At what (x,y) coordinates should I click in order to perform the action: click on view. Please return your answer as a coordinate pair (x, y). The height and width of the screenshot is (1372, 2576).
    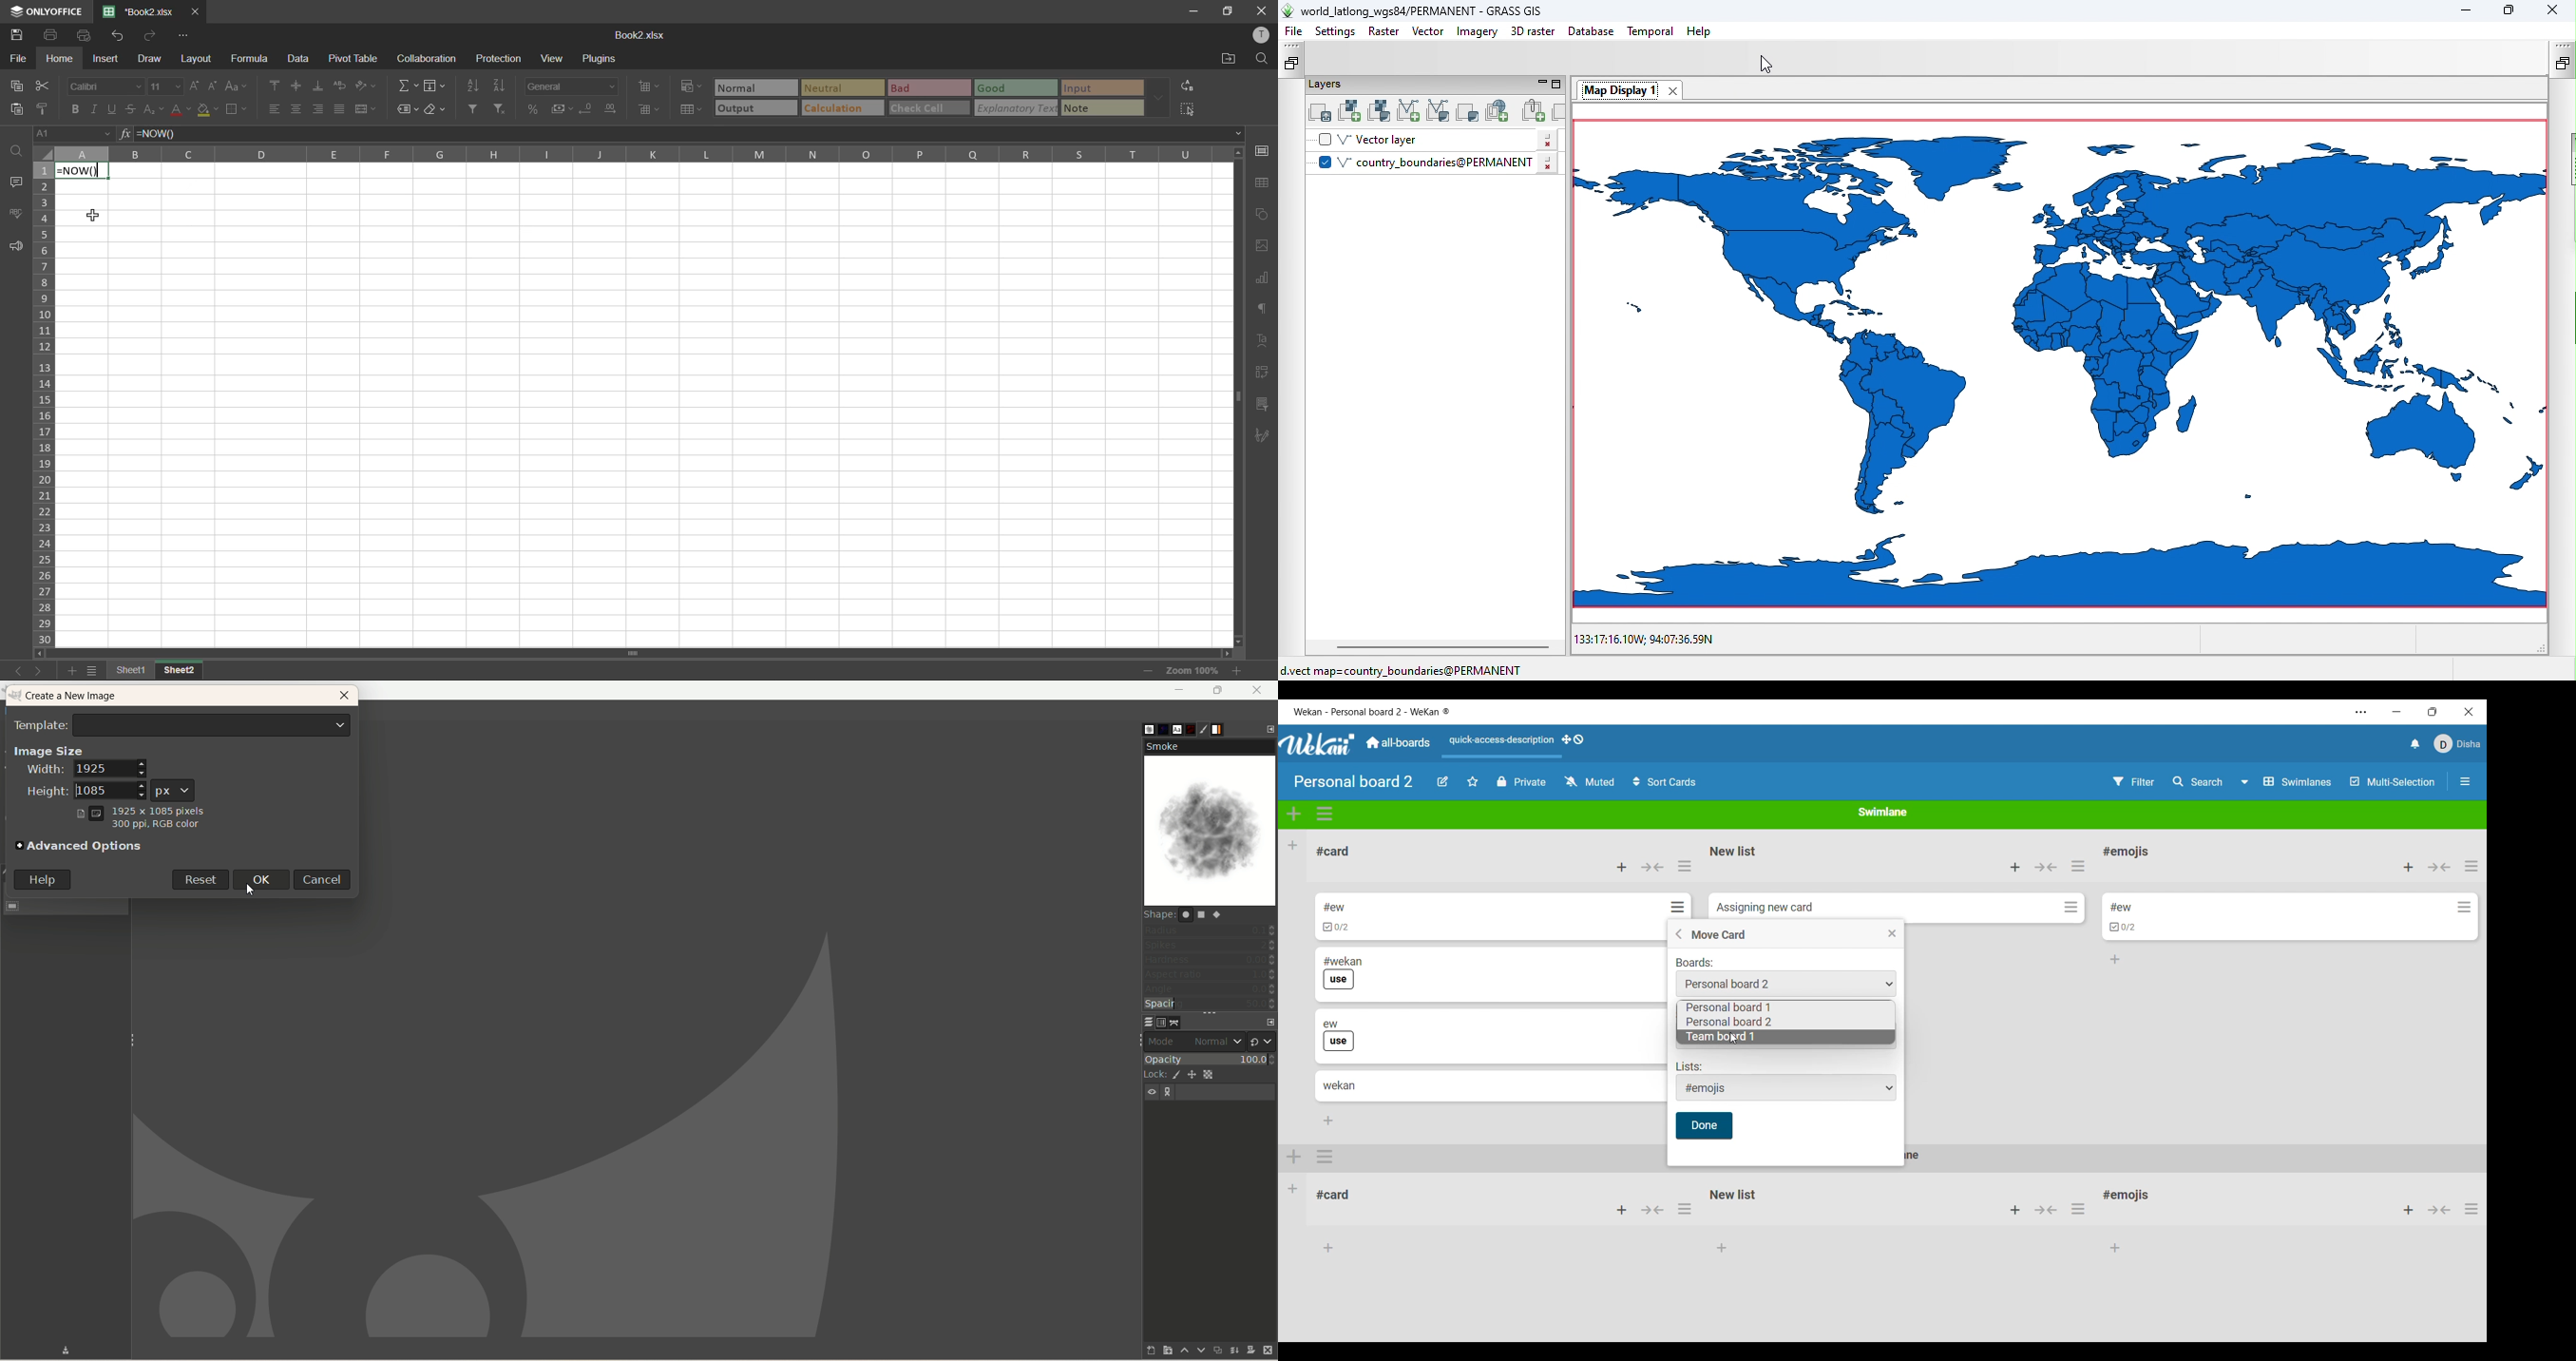
    Looking at the image, I should click on (553, 59).